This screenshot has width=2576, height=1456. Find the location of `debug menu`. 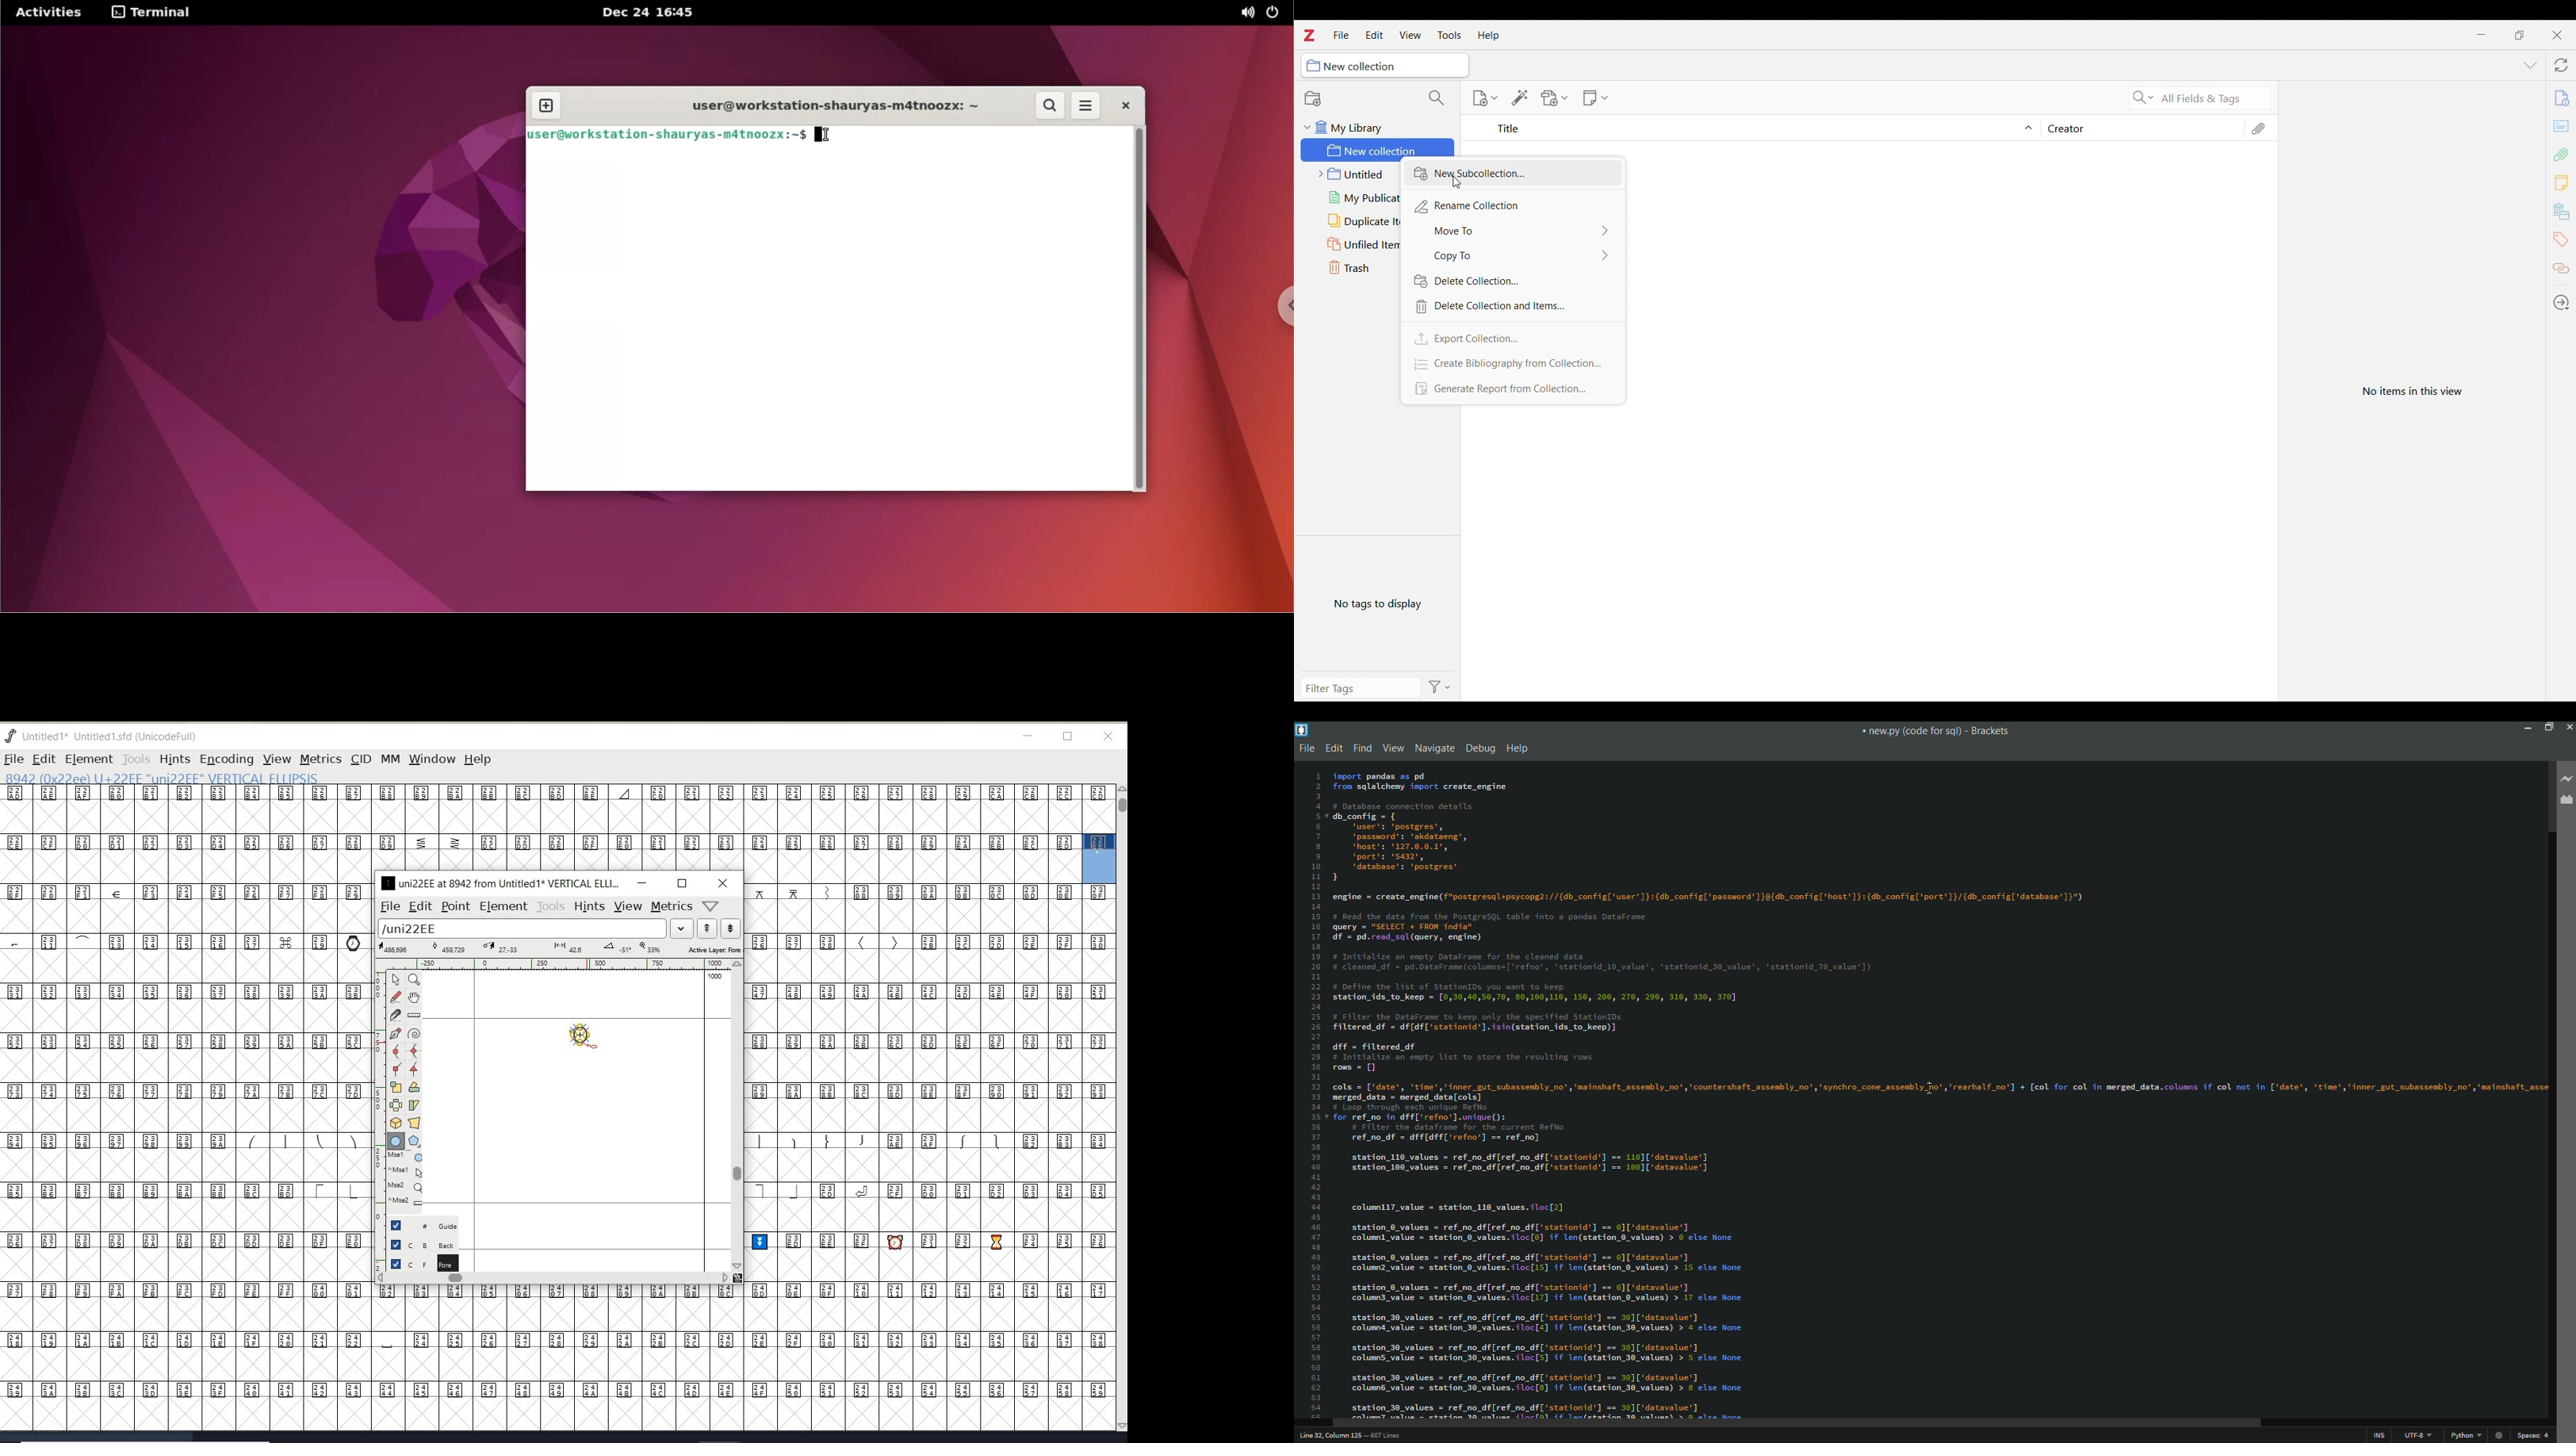

debug menu is located at coordinates (1480, 749).